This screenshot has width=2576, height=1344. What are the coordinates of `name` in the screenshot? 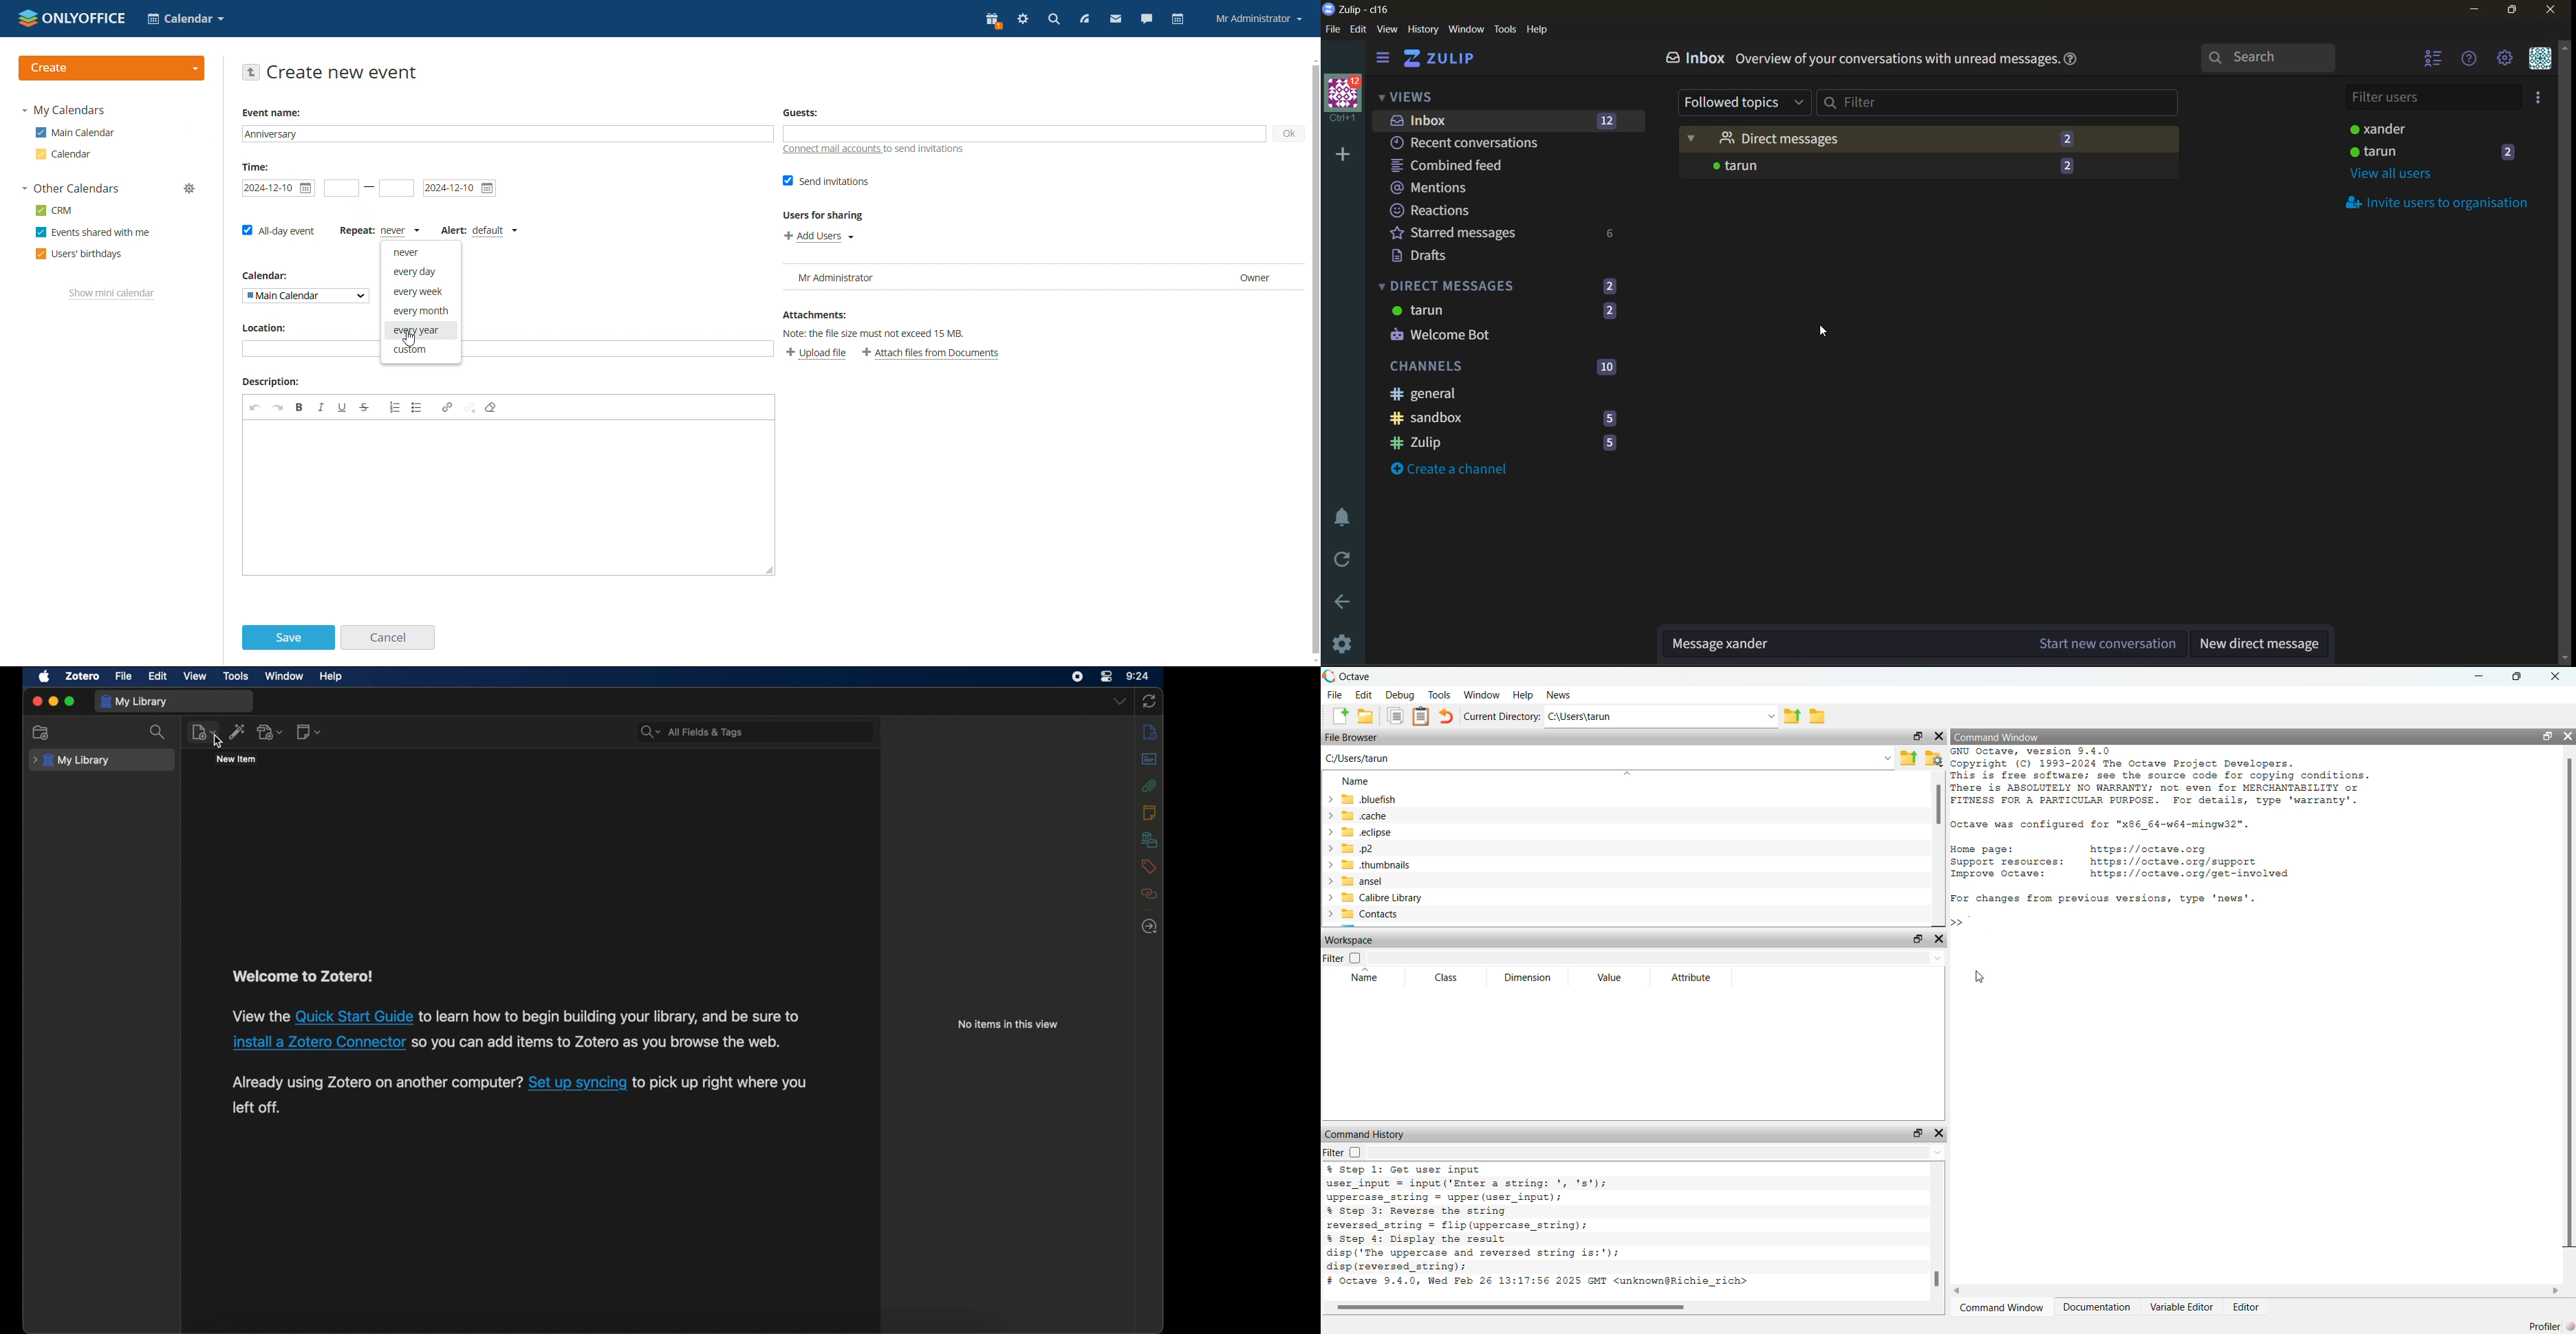 It's located at (1351, 978).